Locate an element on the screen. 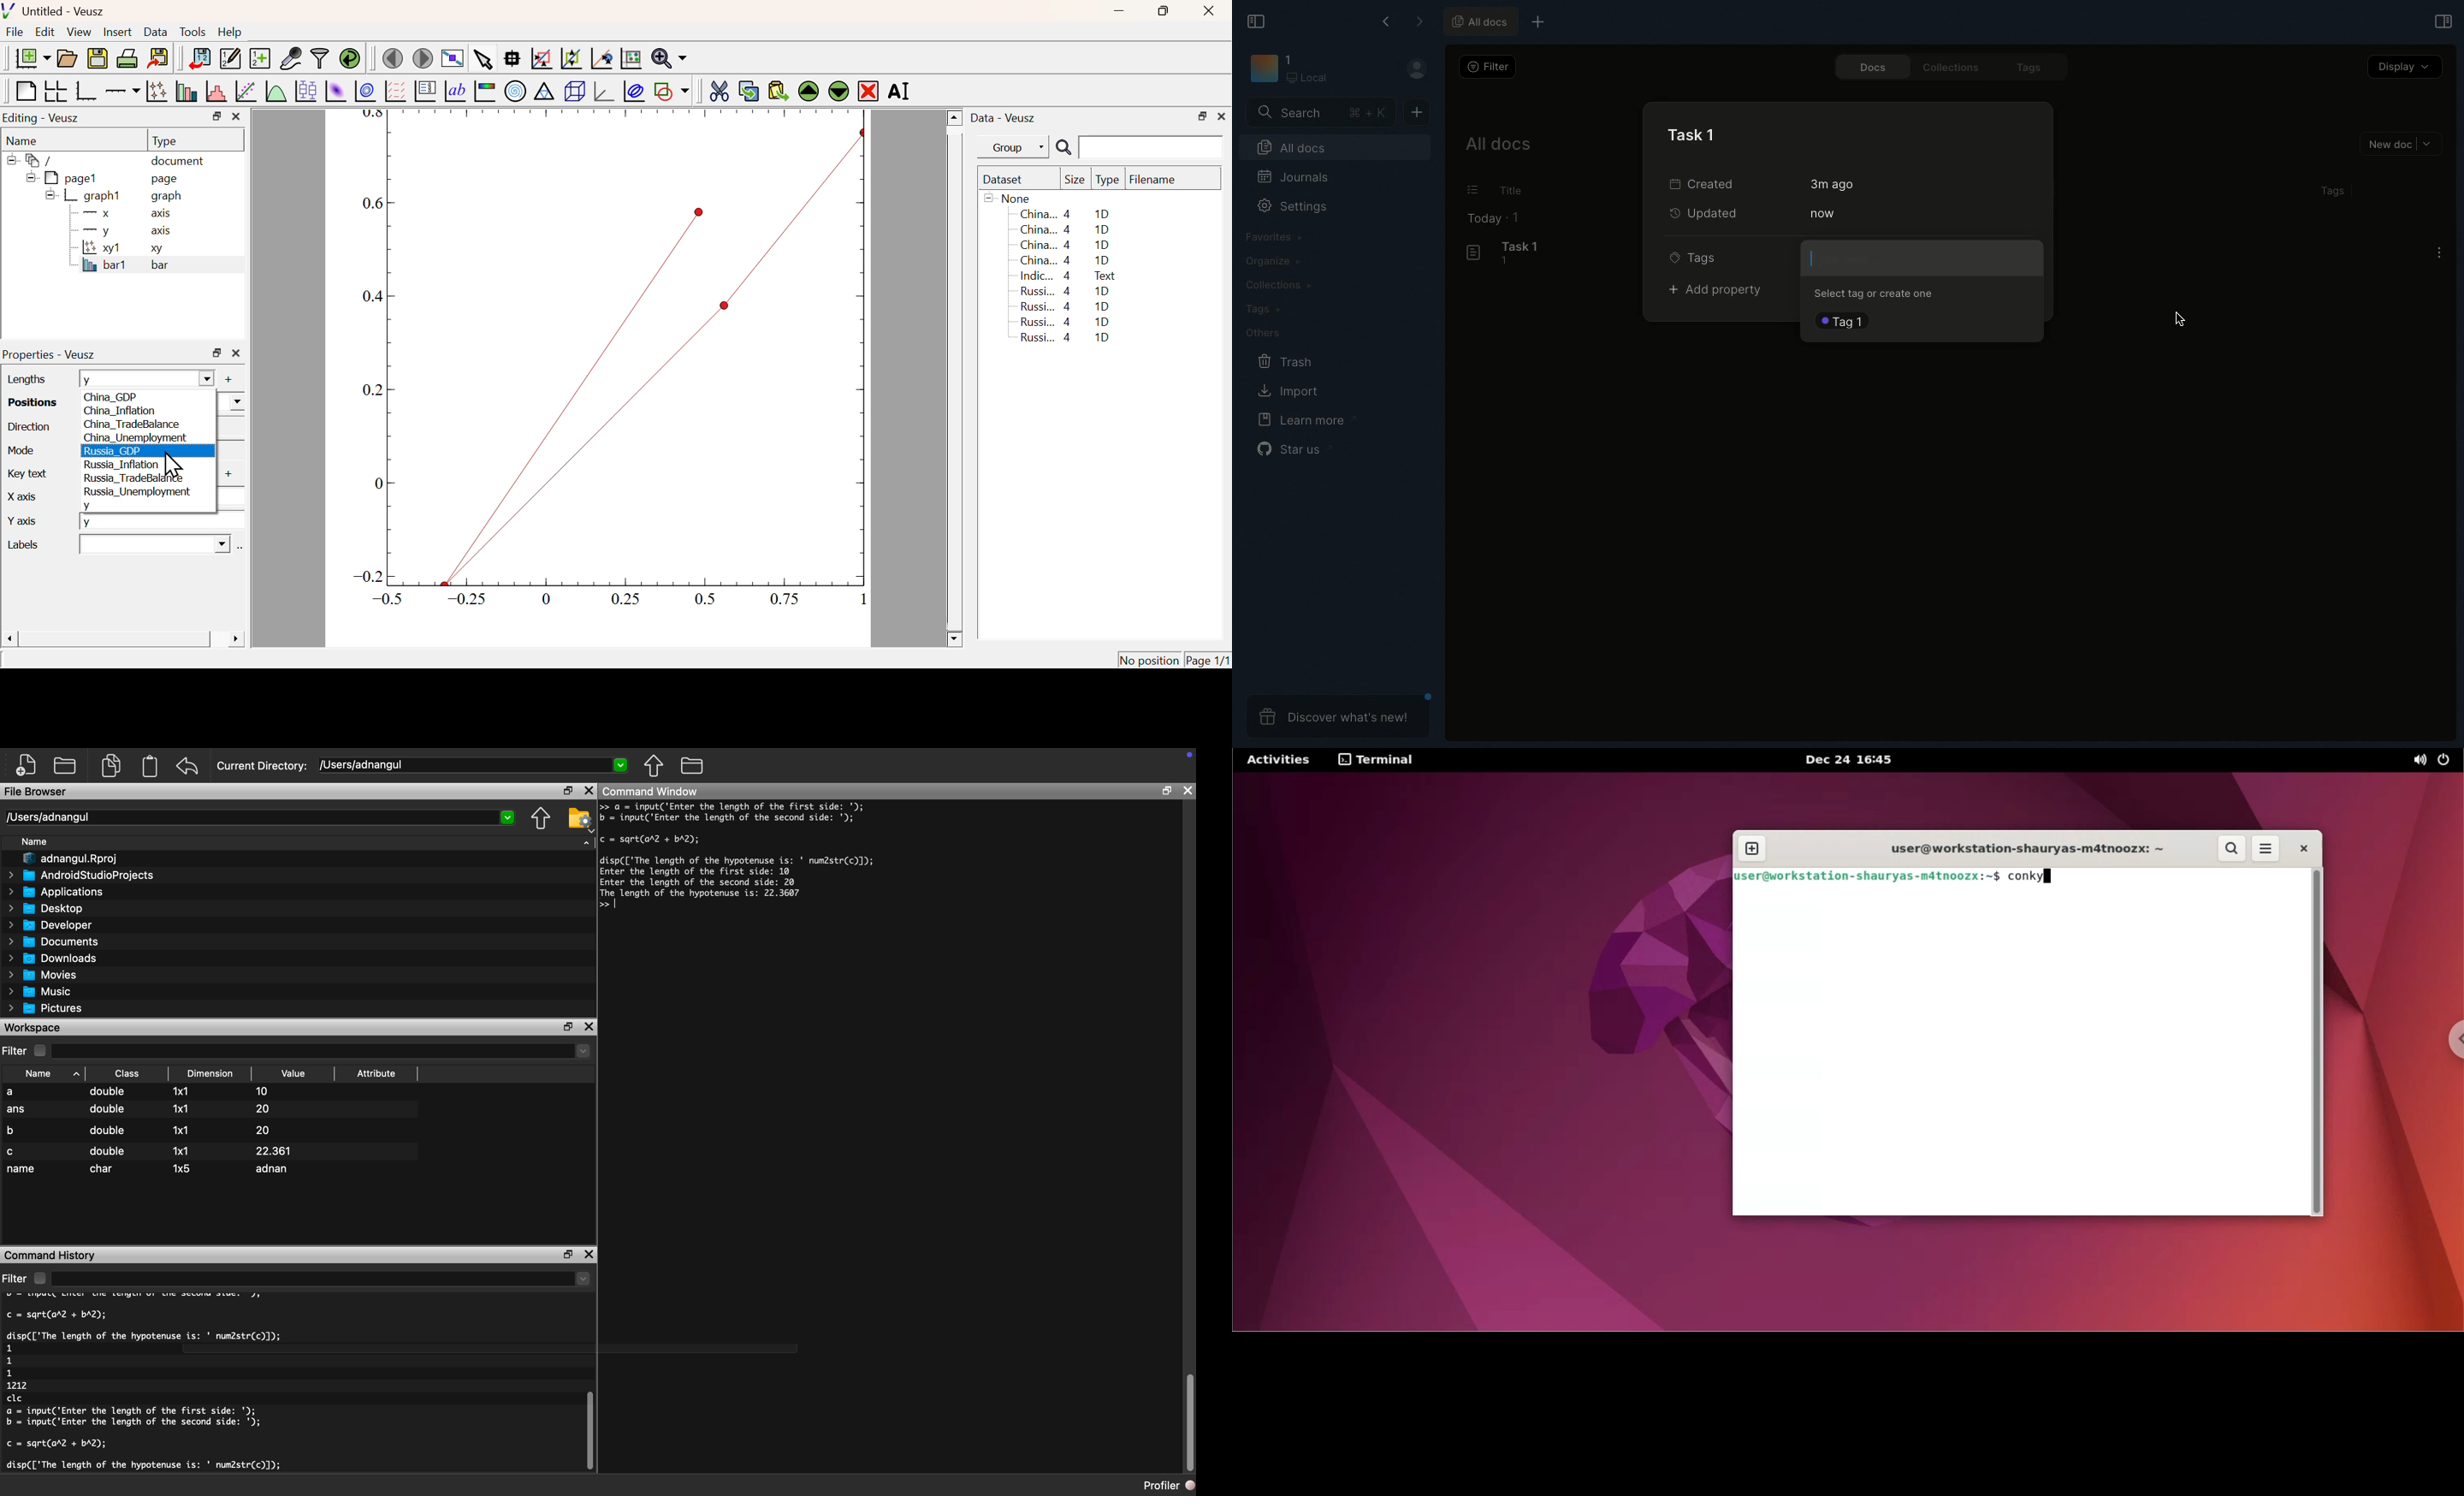 This screenshot has width=2464, height=1512. Select using dataset Browser is located at coordinates (240, 549).